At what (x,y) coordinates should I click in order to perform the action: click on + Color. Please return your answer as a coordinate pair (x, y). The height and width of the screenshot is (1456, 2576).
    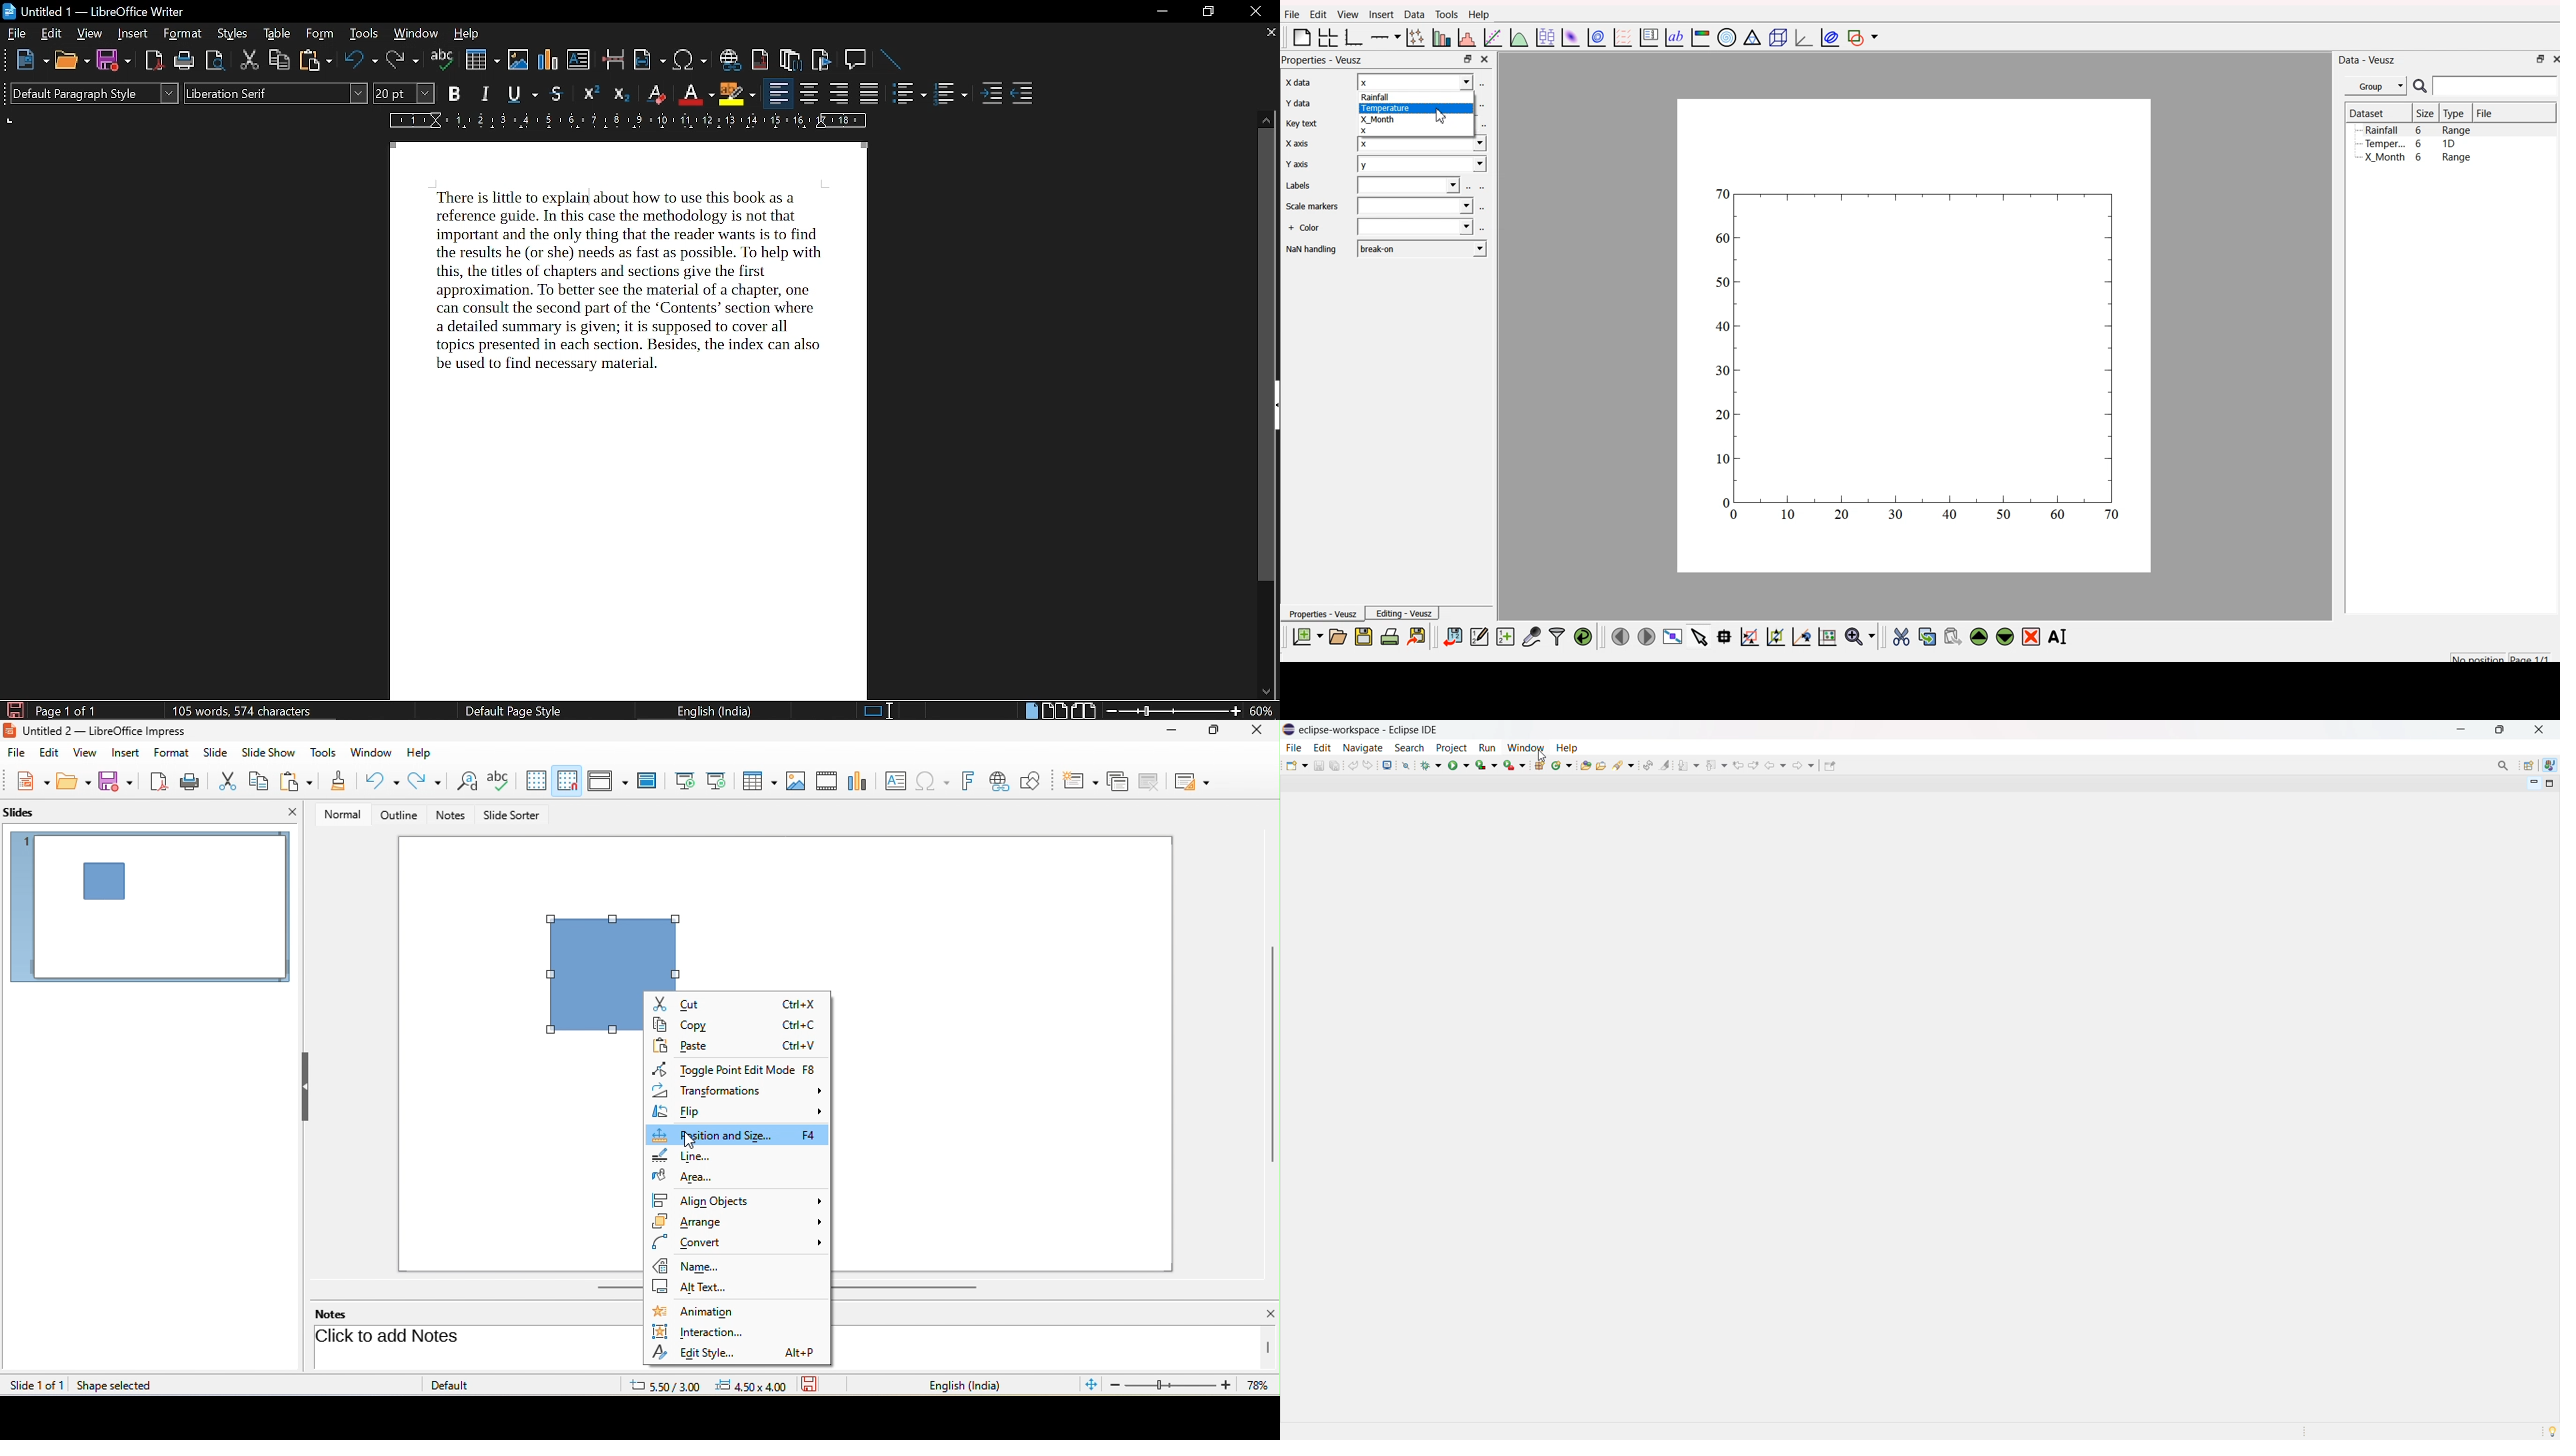
    Looking at the image, I should click on (1305, 229).